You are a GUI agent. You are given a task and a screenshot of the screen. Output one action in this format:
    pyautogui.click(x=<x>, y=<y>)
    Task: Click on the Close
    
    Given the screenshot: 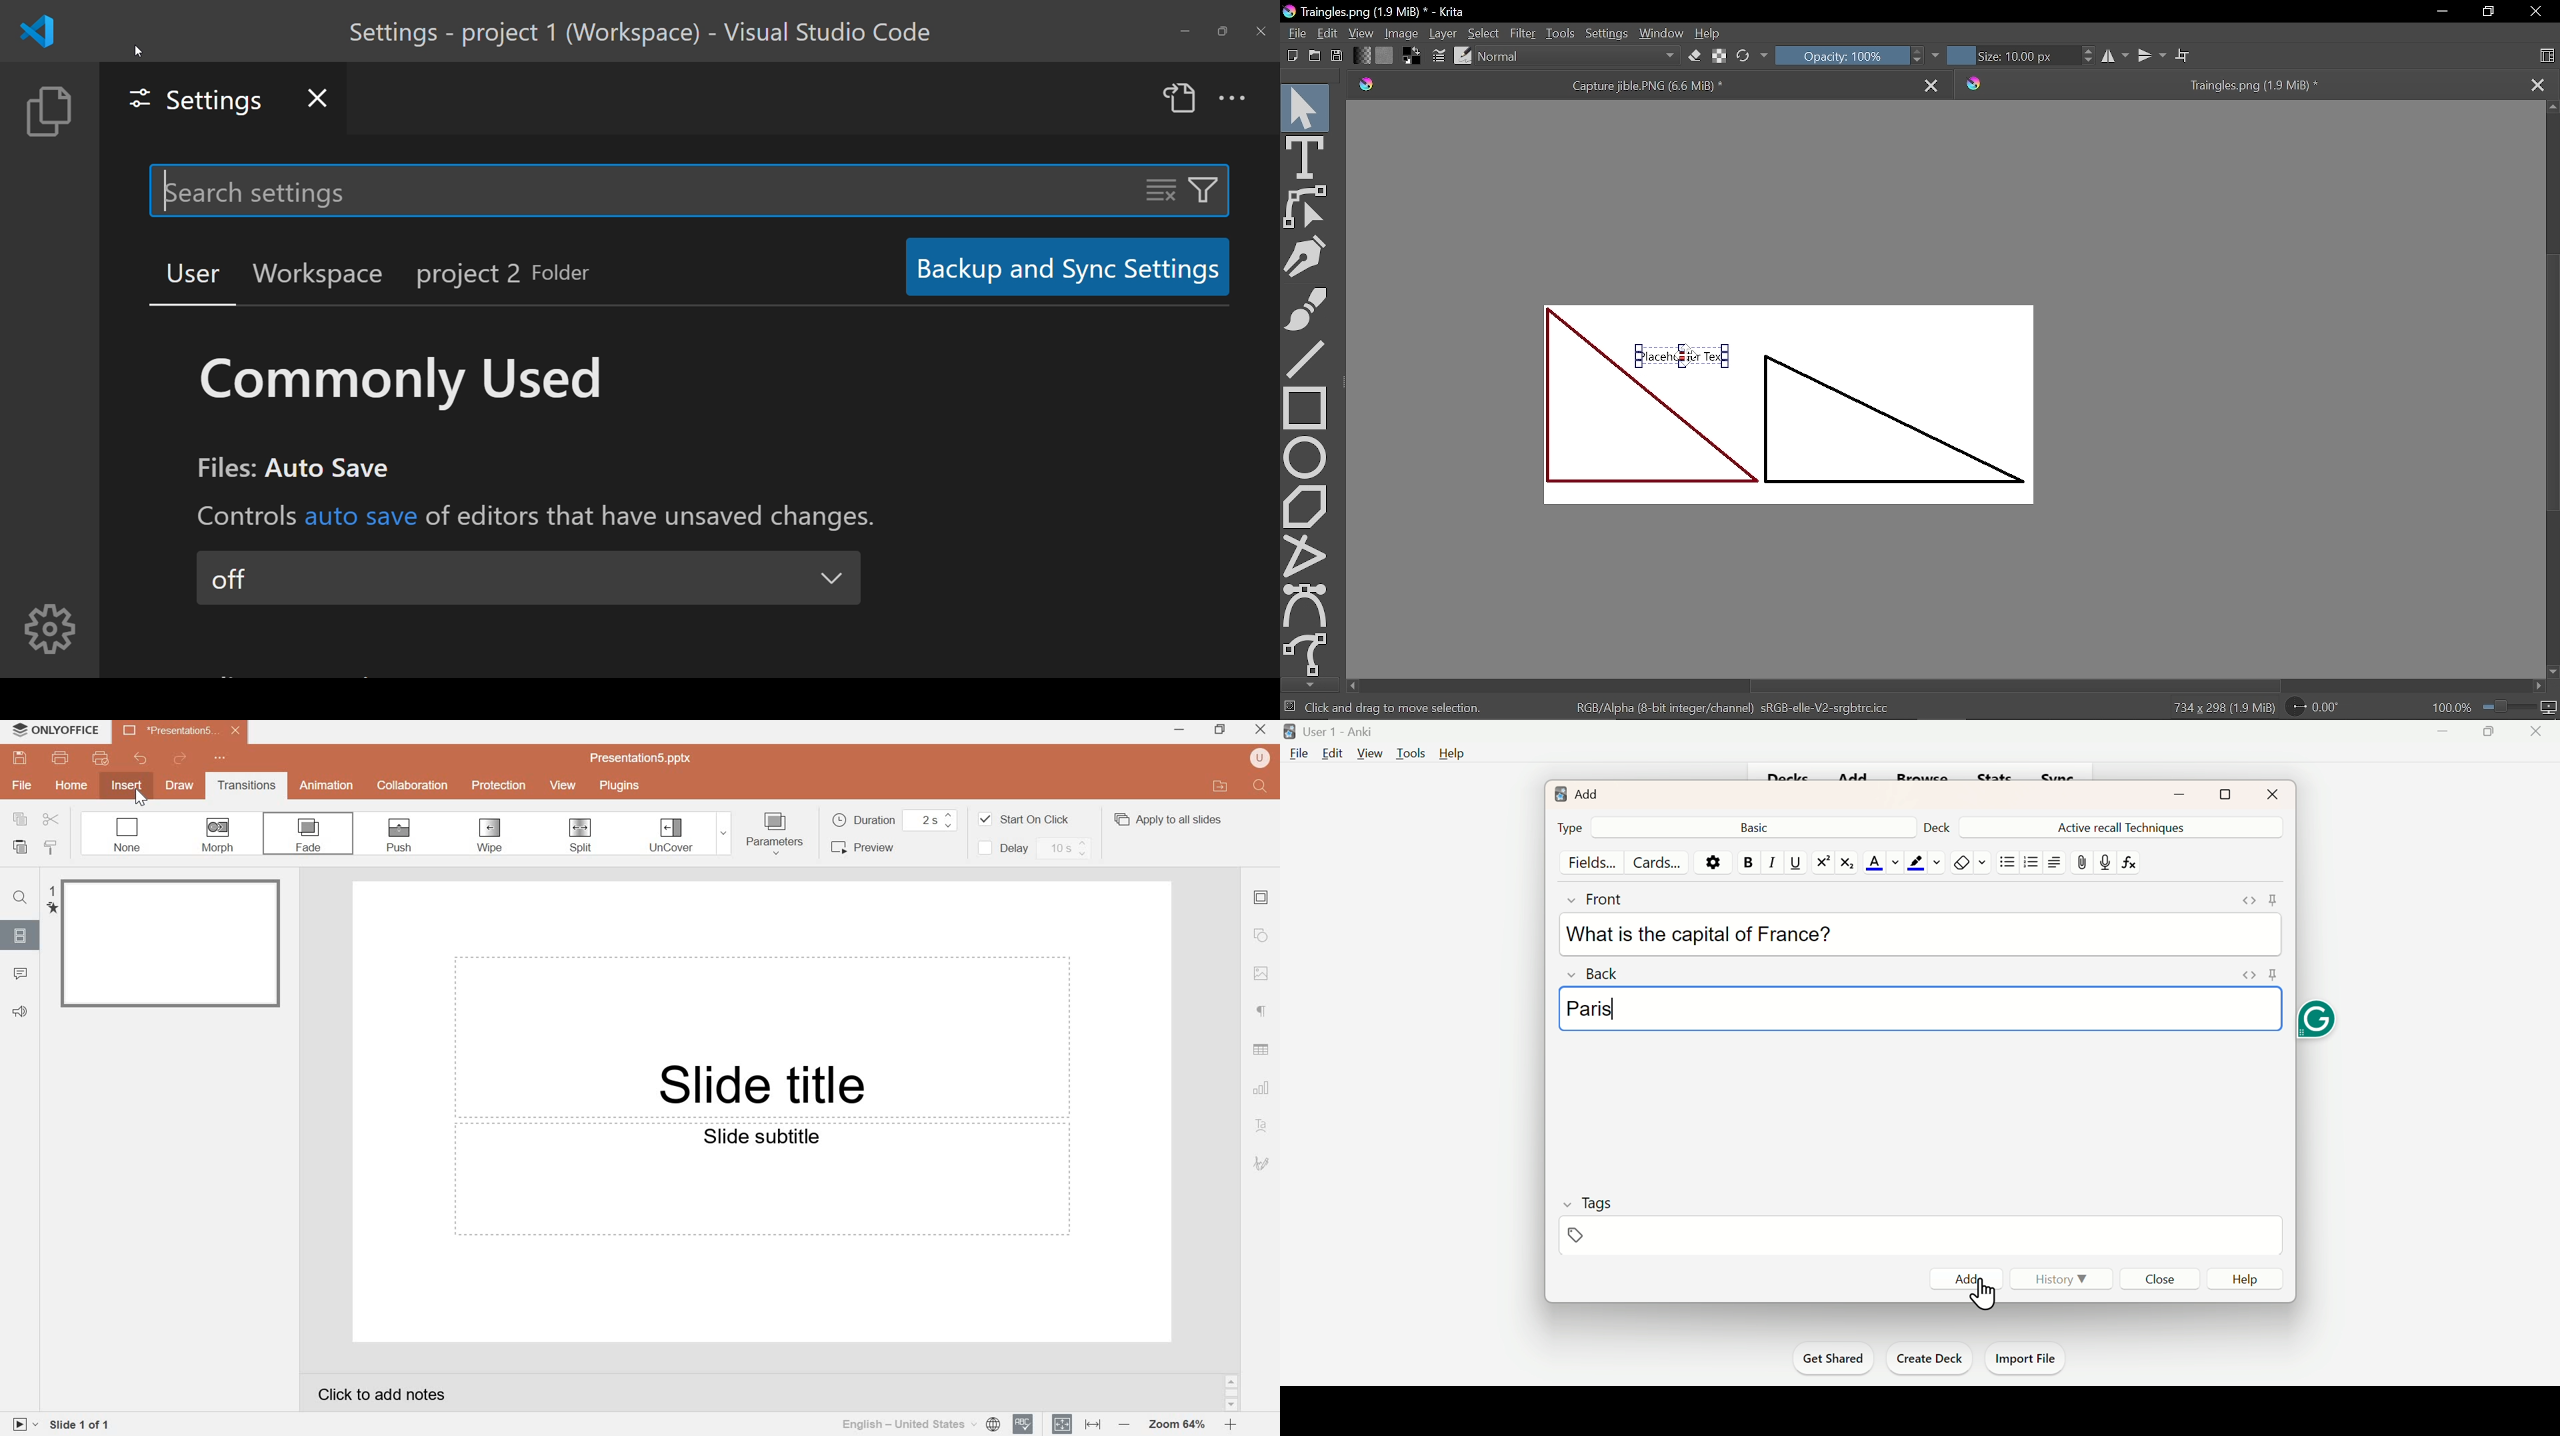 What is the action you would take?
    pyautogui.click(x=2270, y=793)
    